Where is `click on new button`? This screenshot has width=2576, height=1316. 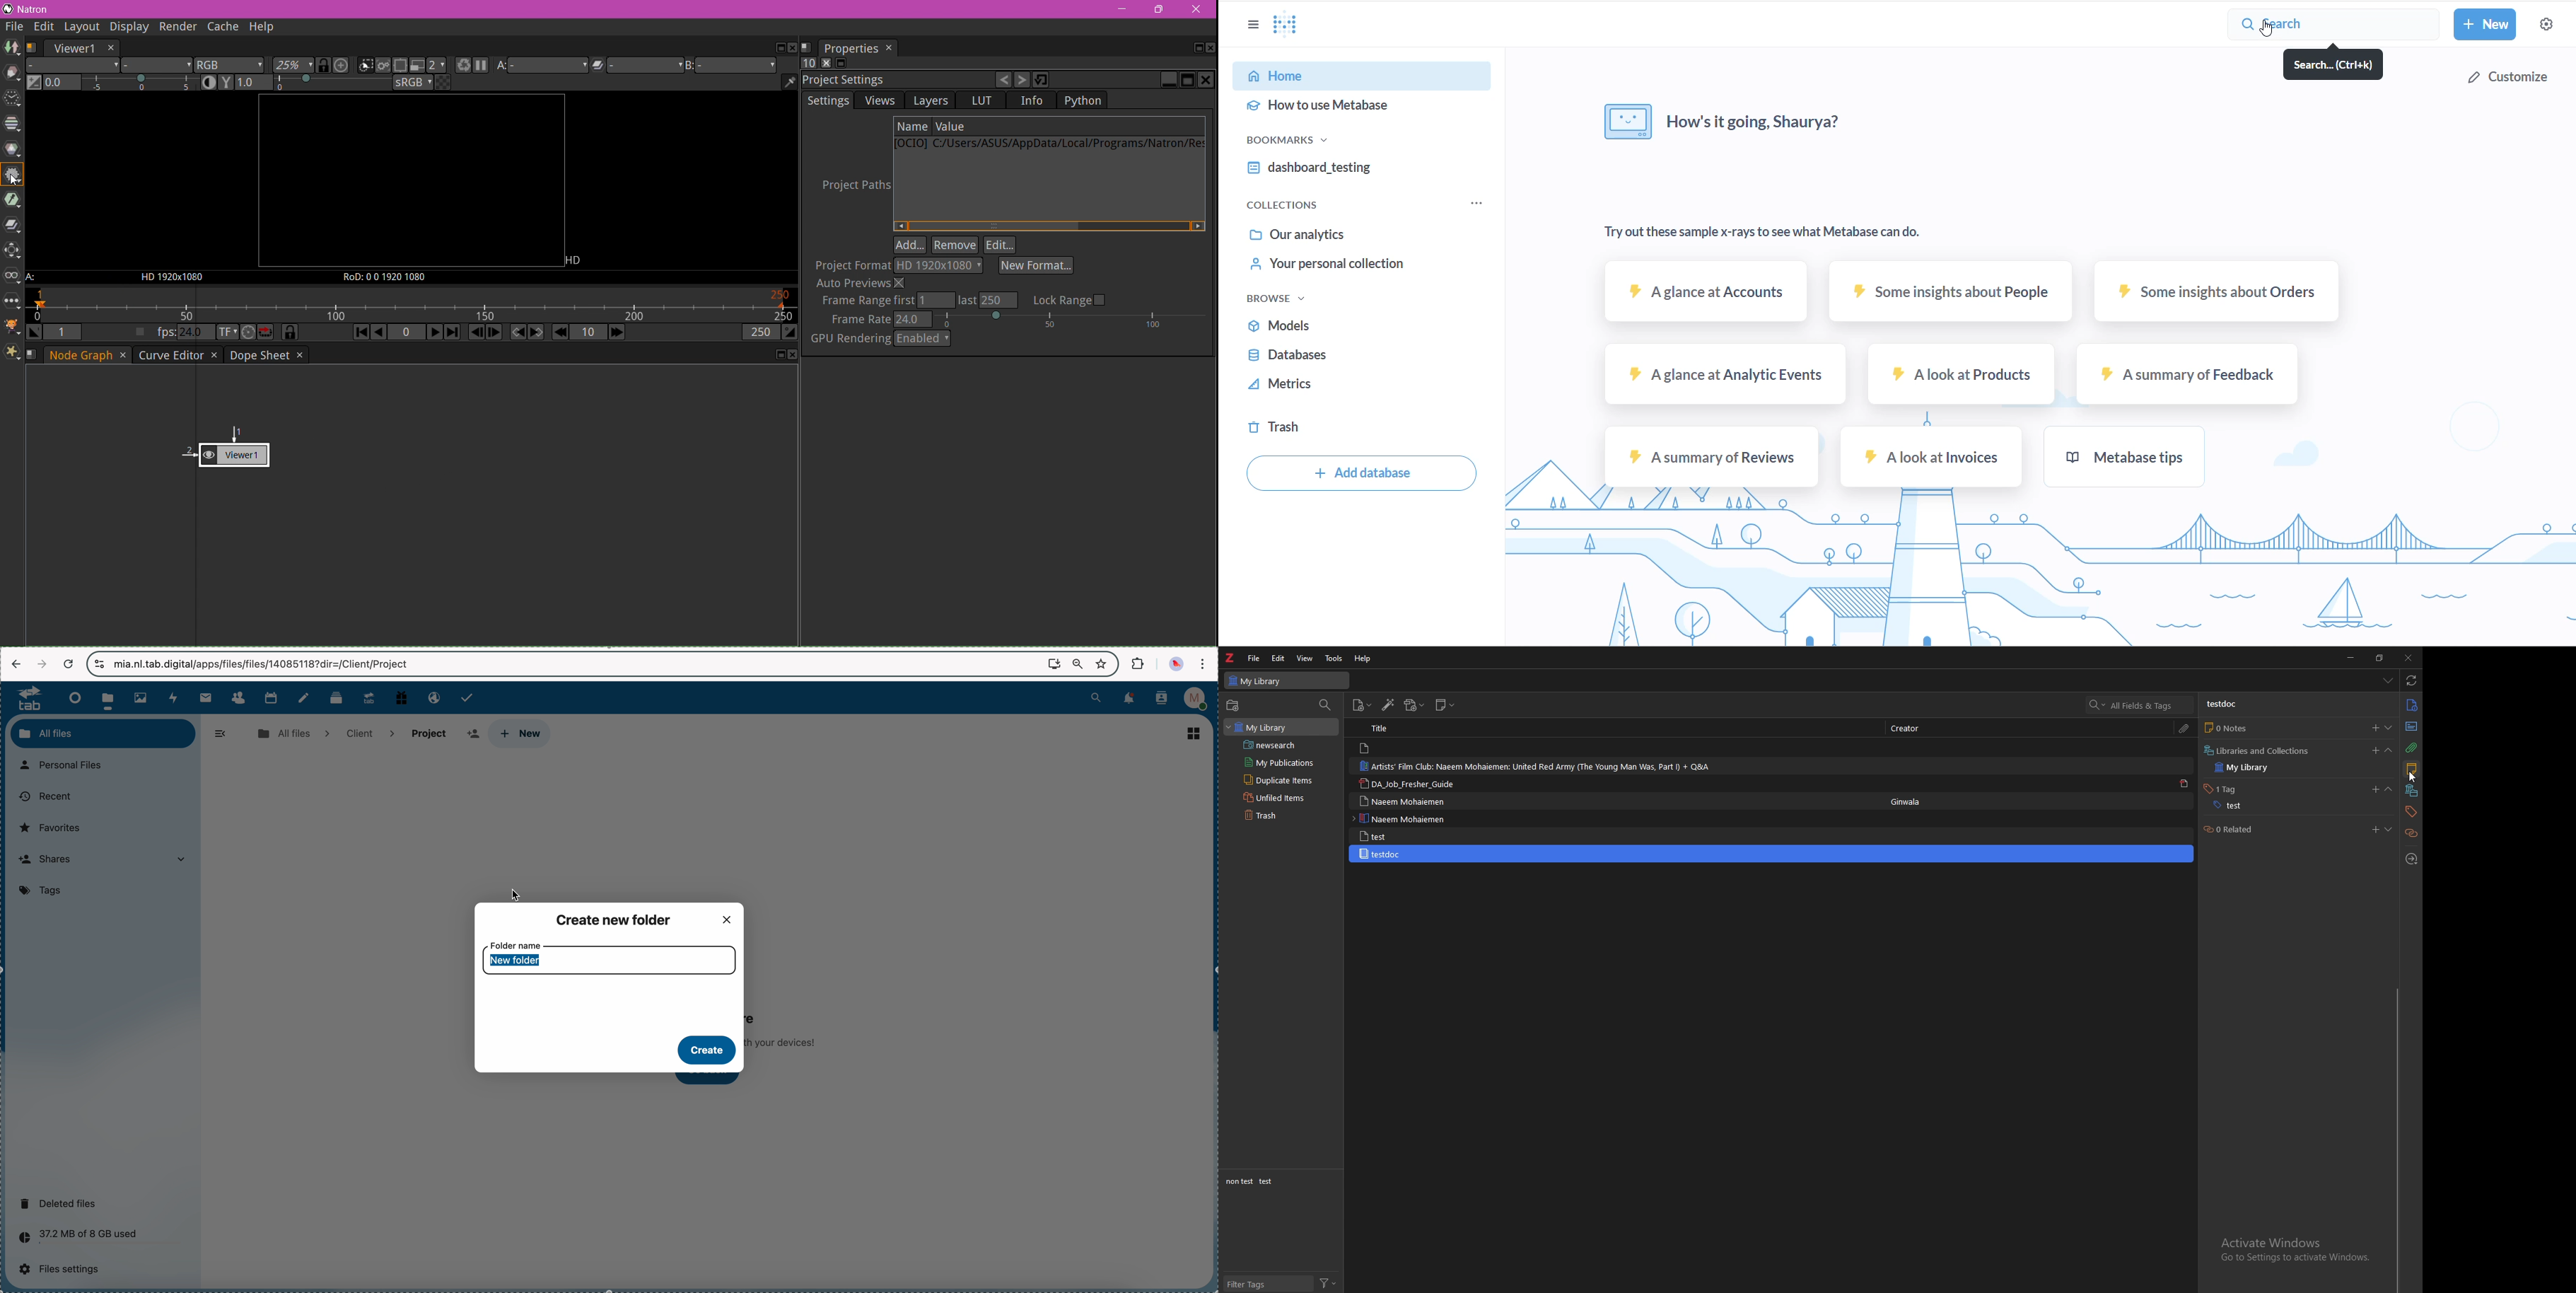
click on new button is located at coordinates (524, 735).